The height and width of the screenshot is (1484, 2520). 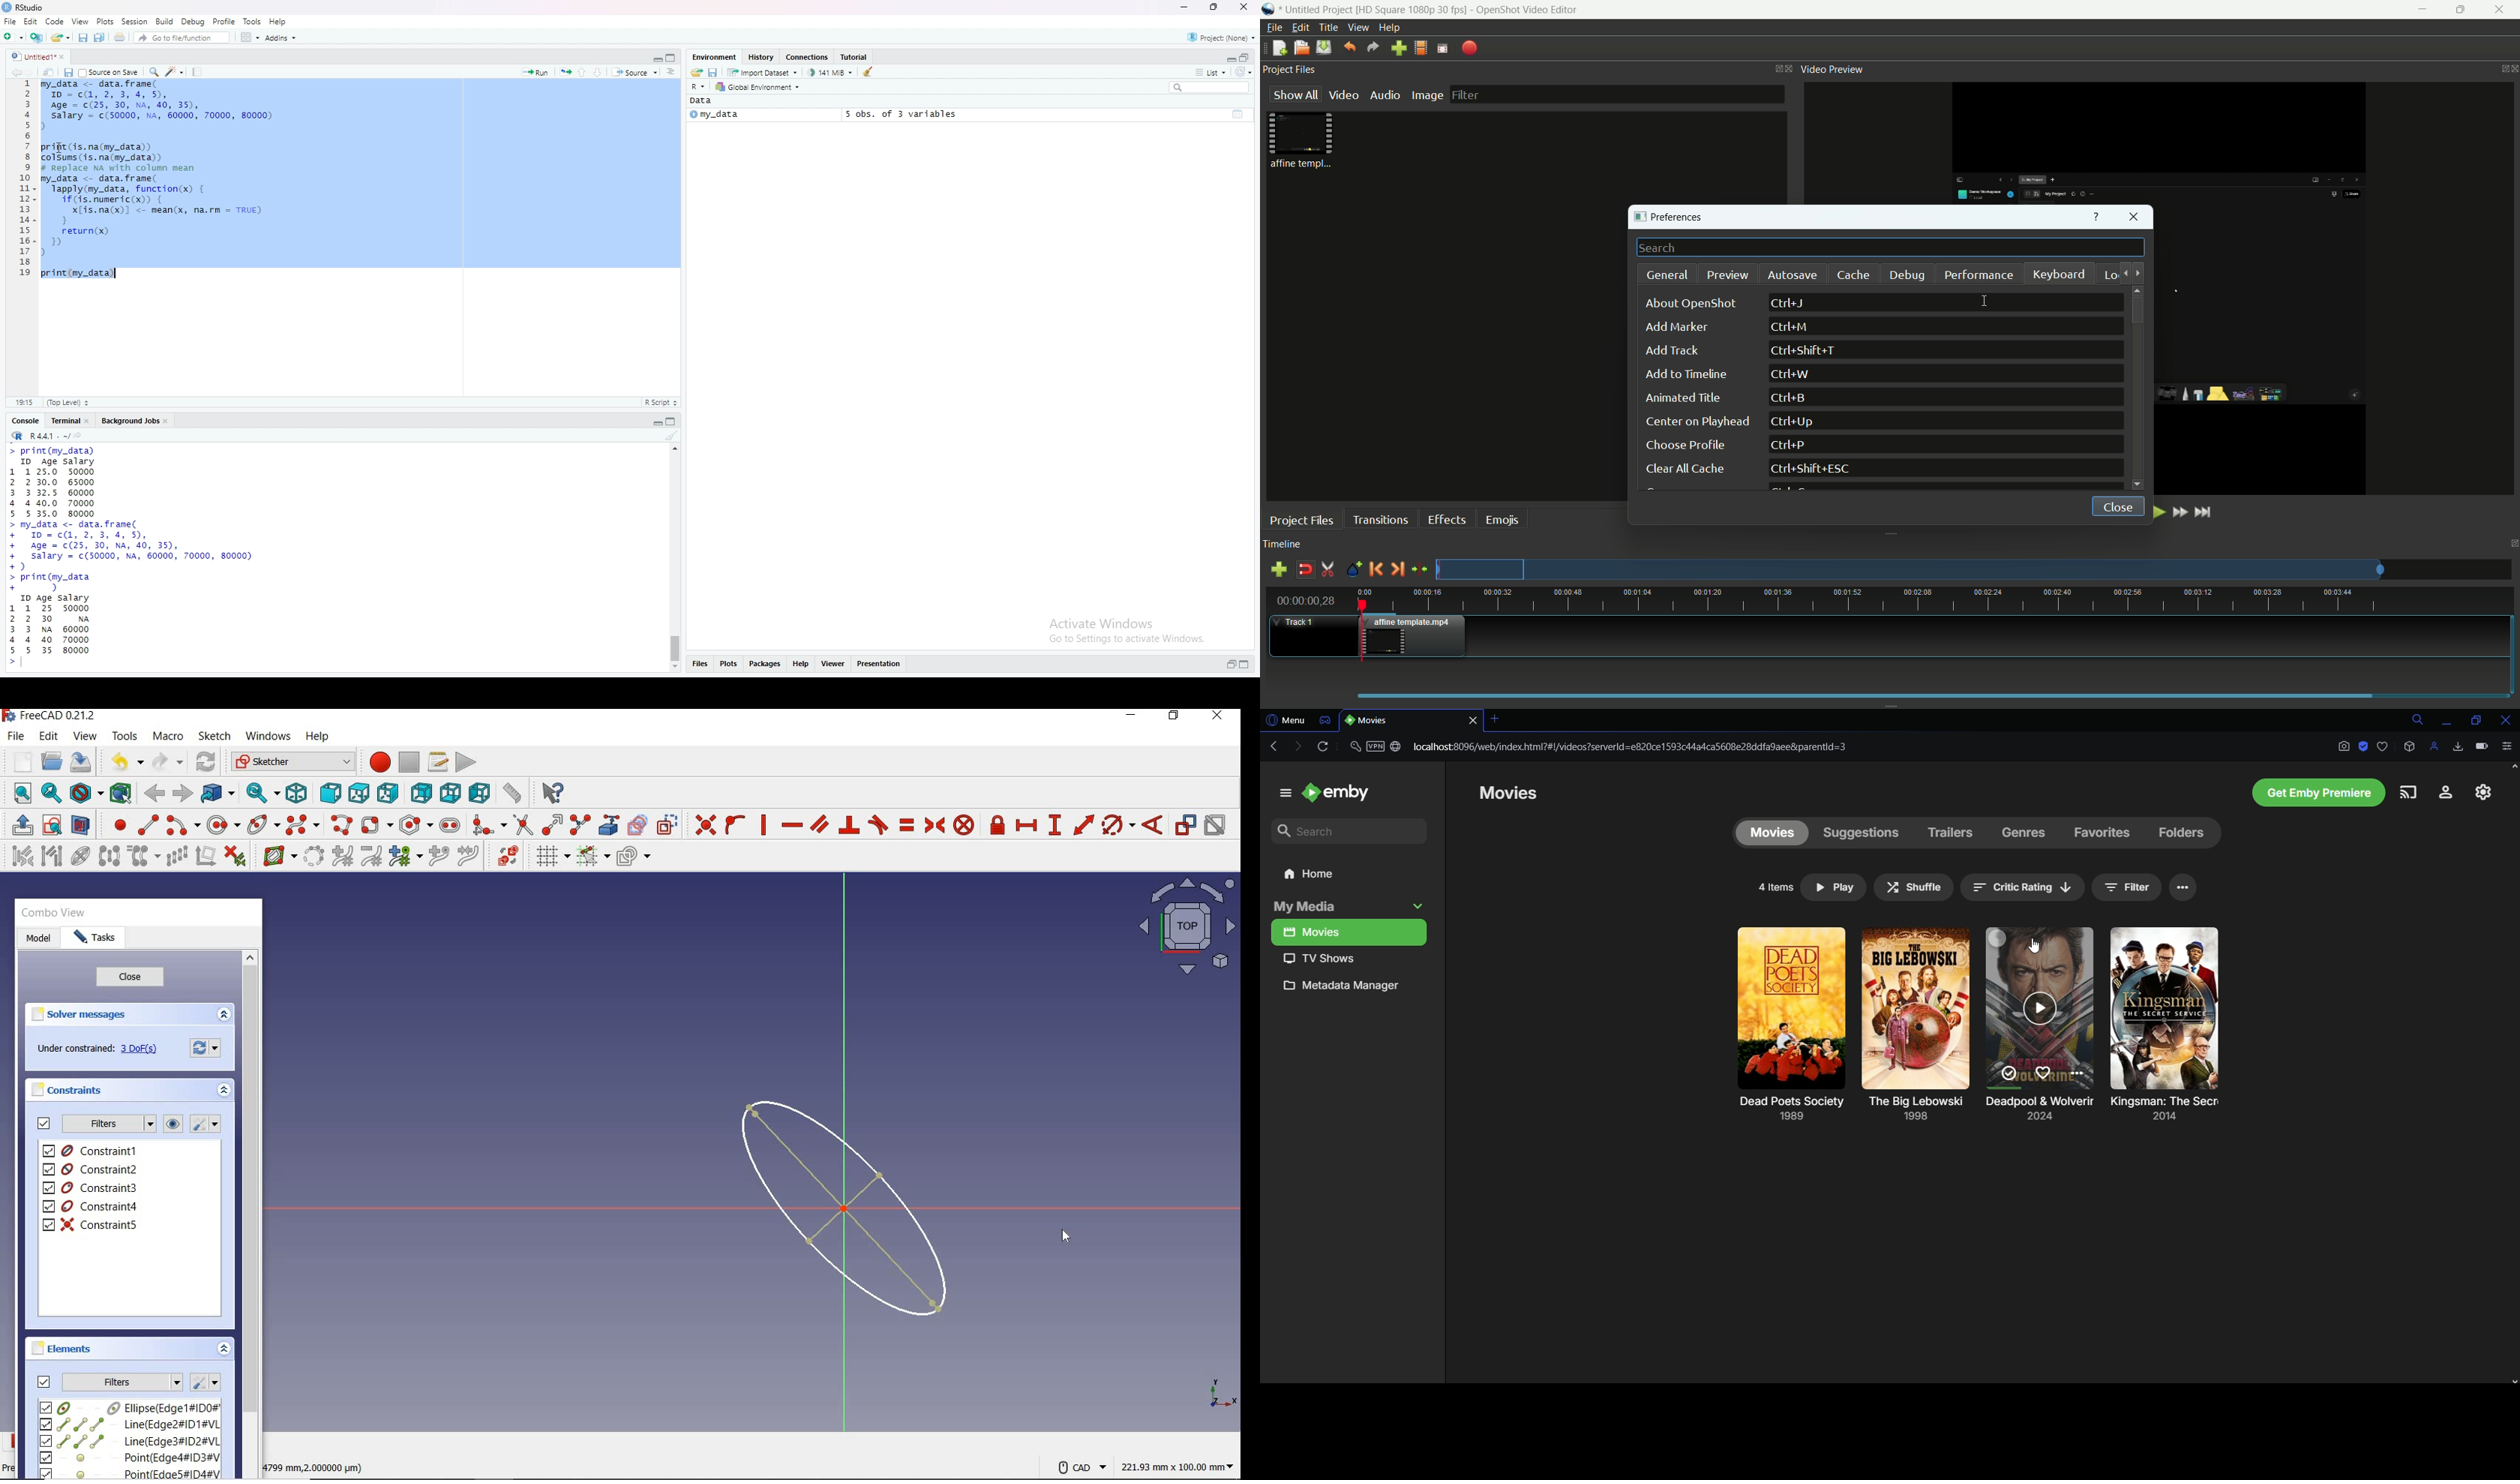 I want to click on go back, so click(x=13, y=72).